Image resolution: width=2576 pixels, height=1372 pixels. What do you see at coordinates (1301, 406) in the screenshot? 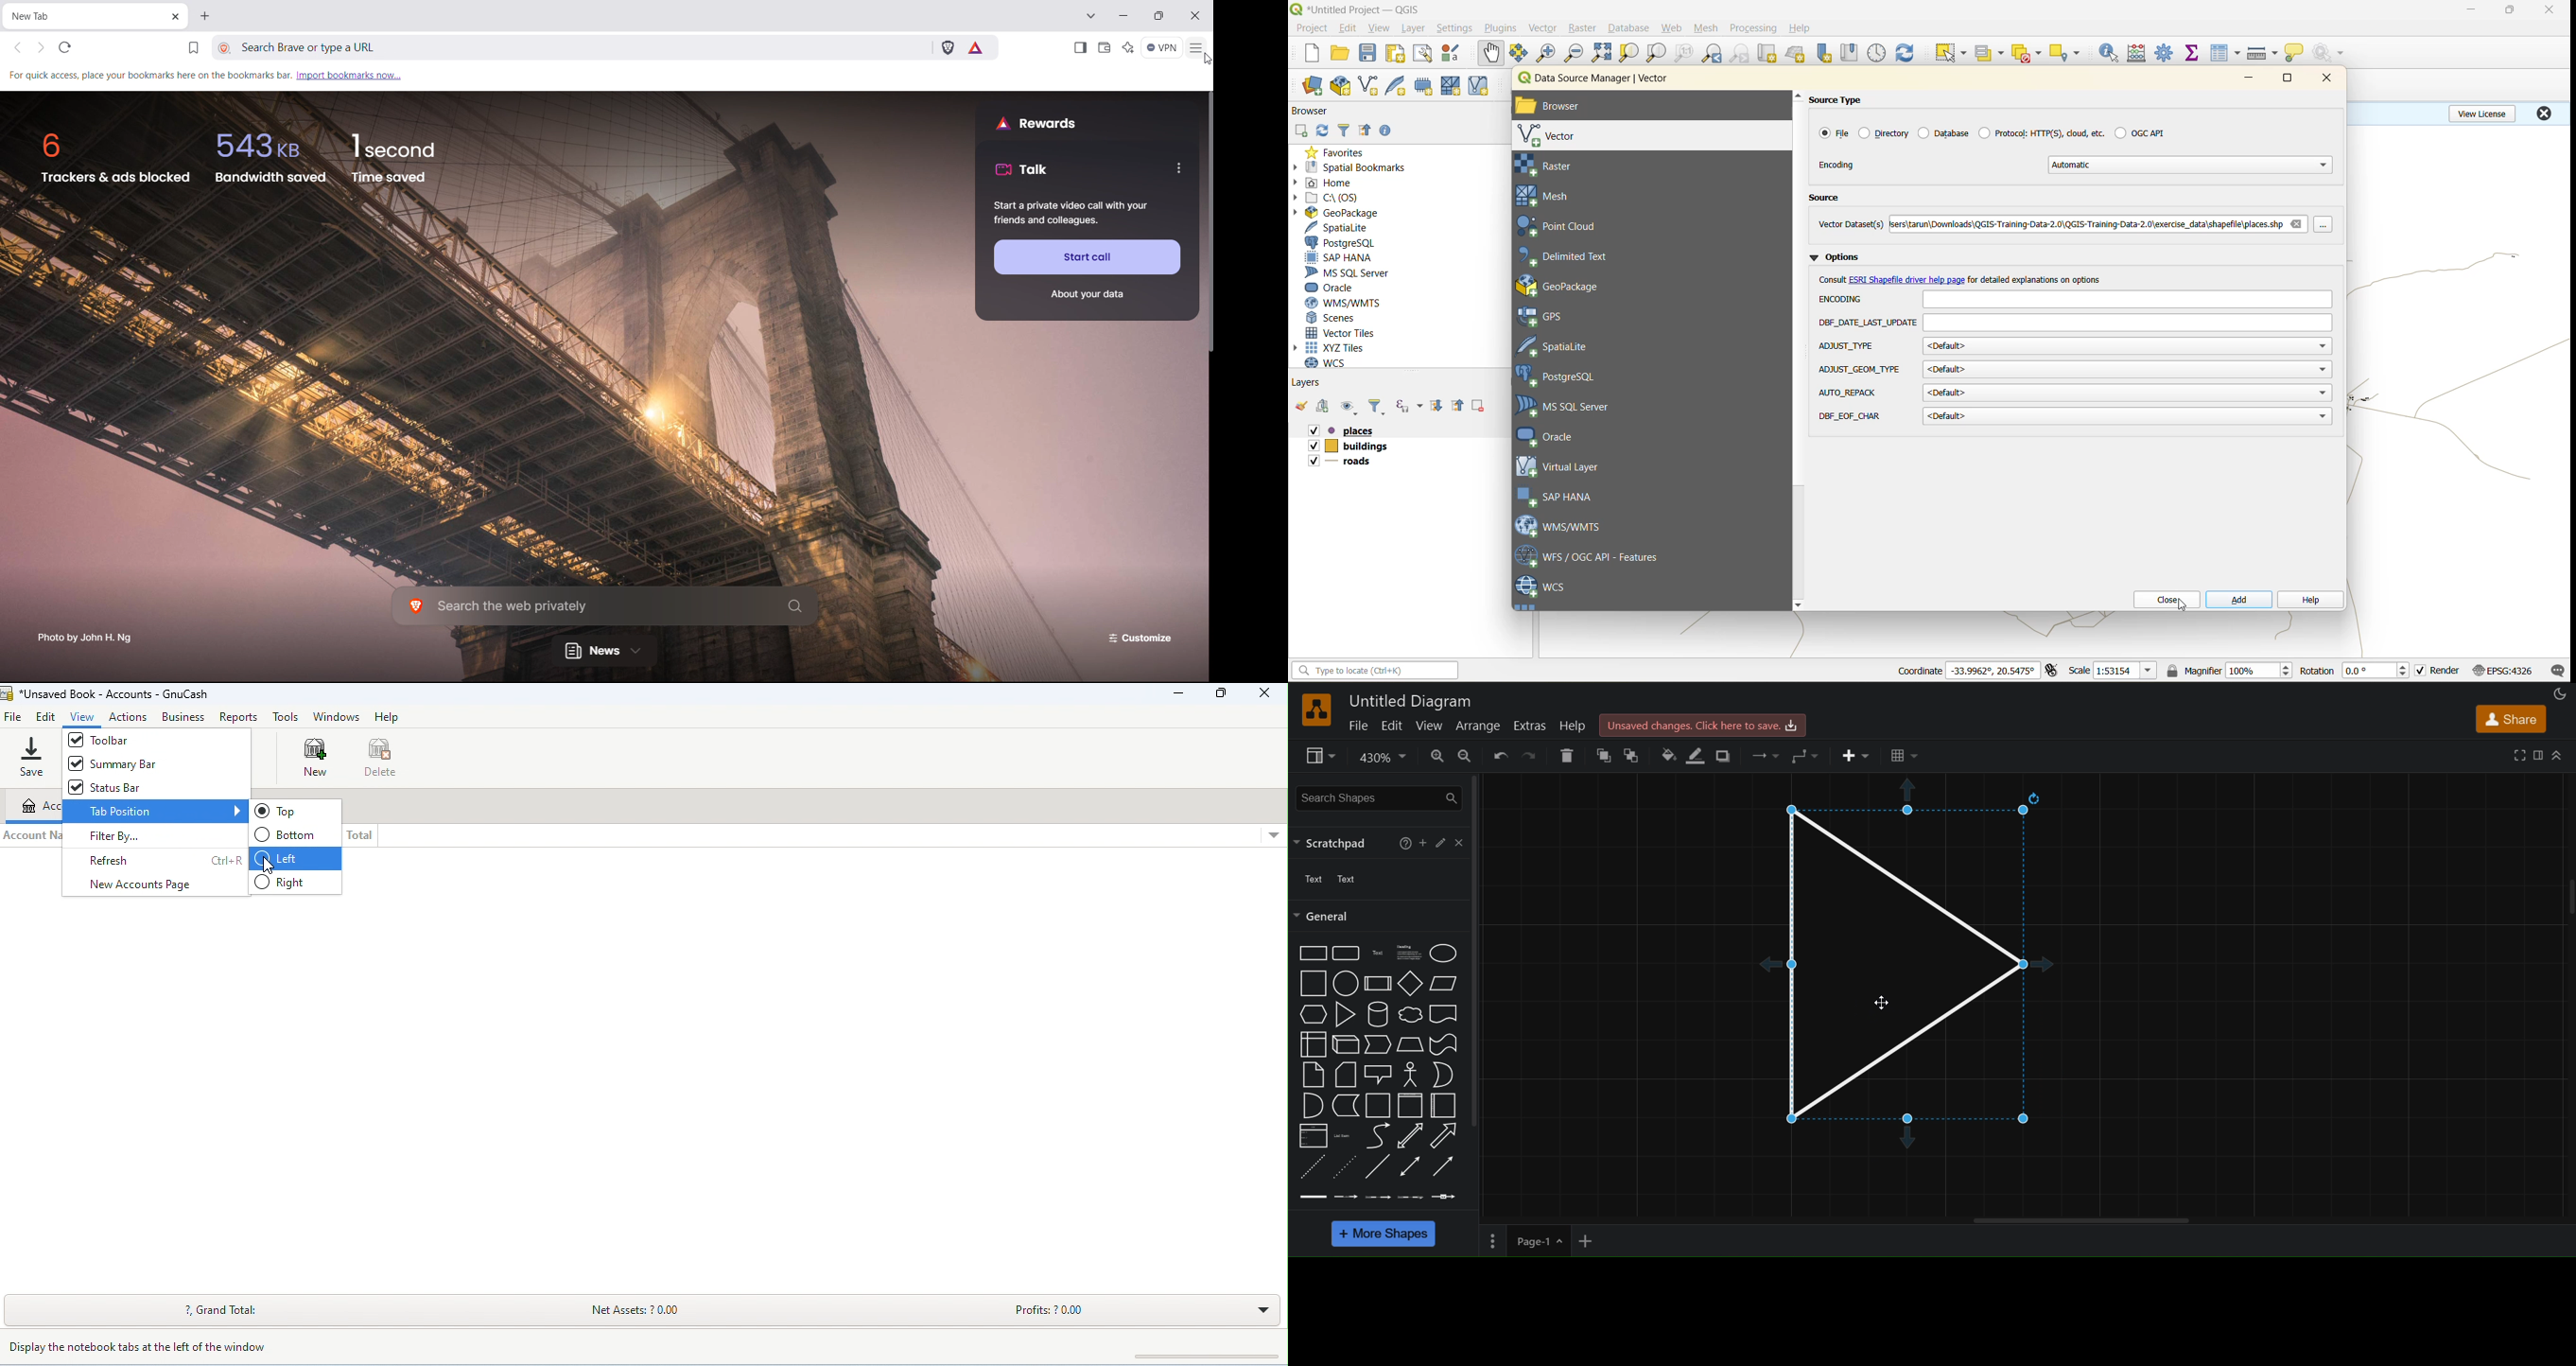
I see `open` at bounding box center [1301, 406].